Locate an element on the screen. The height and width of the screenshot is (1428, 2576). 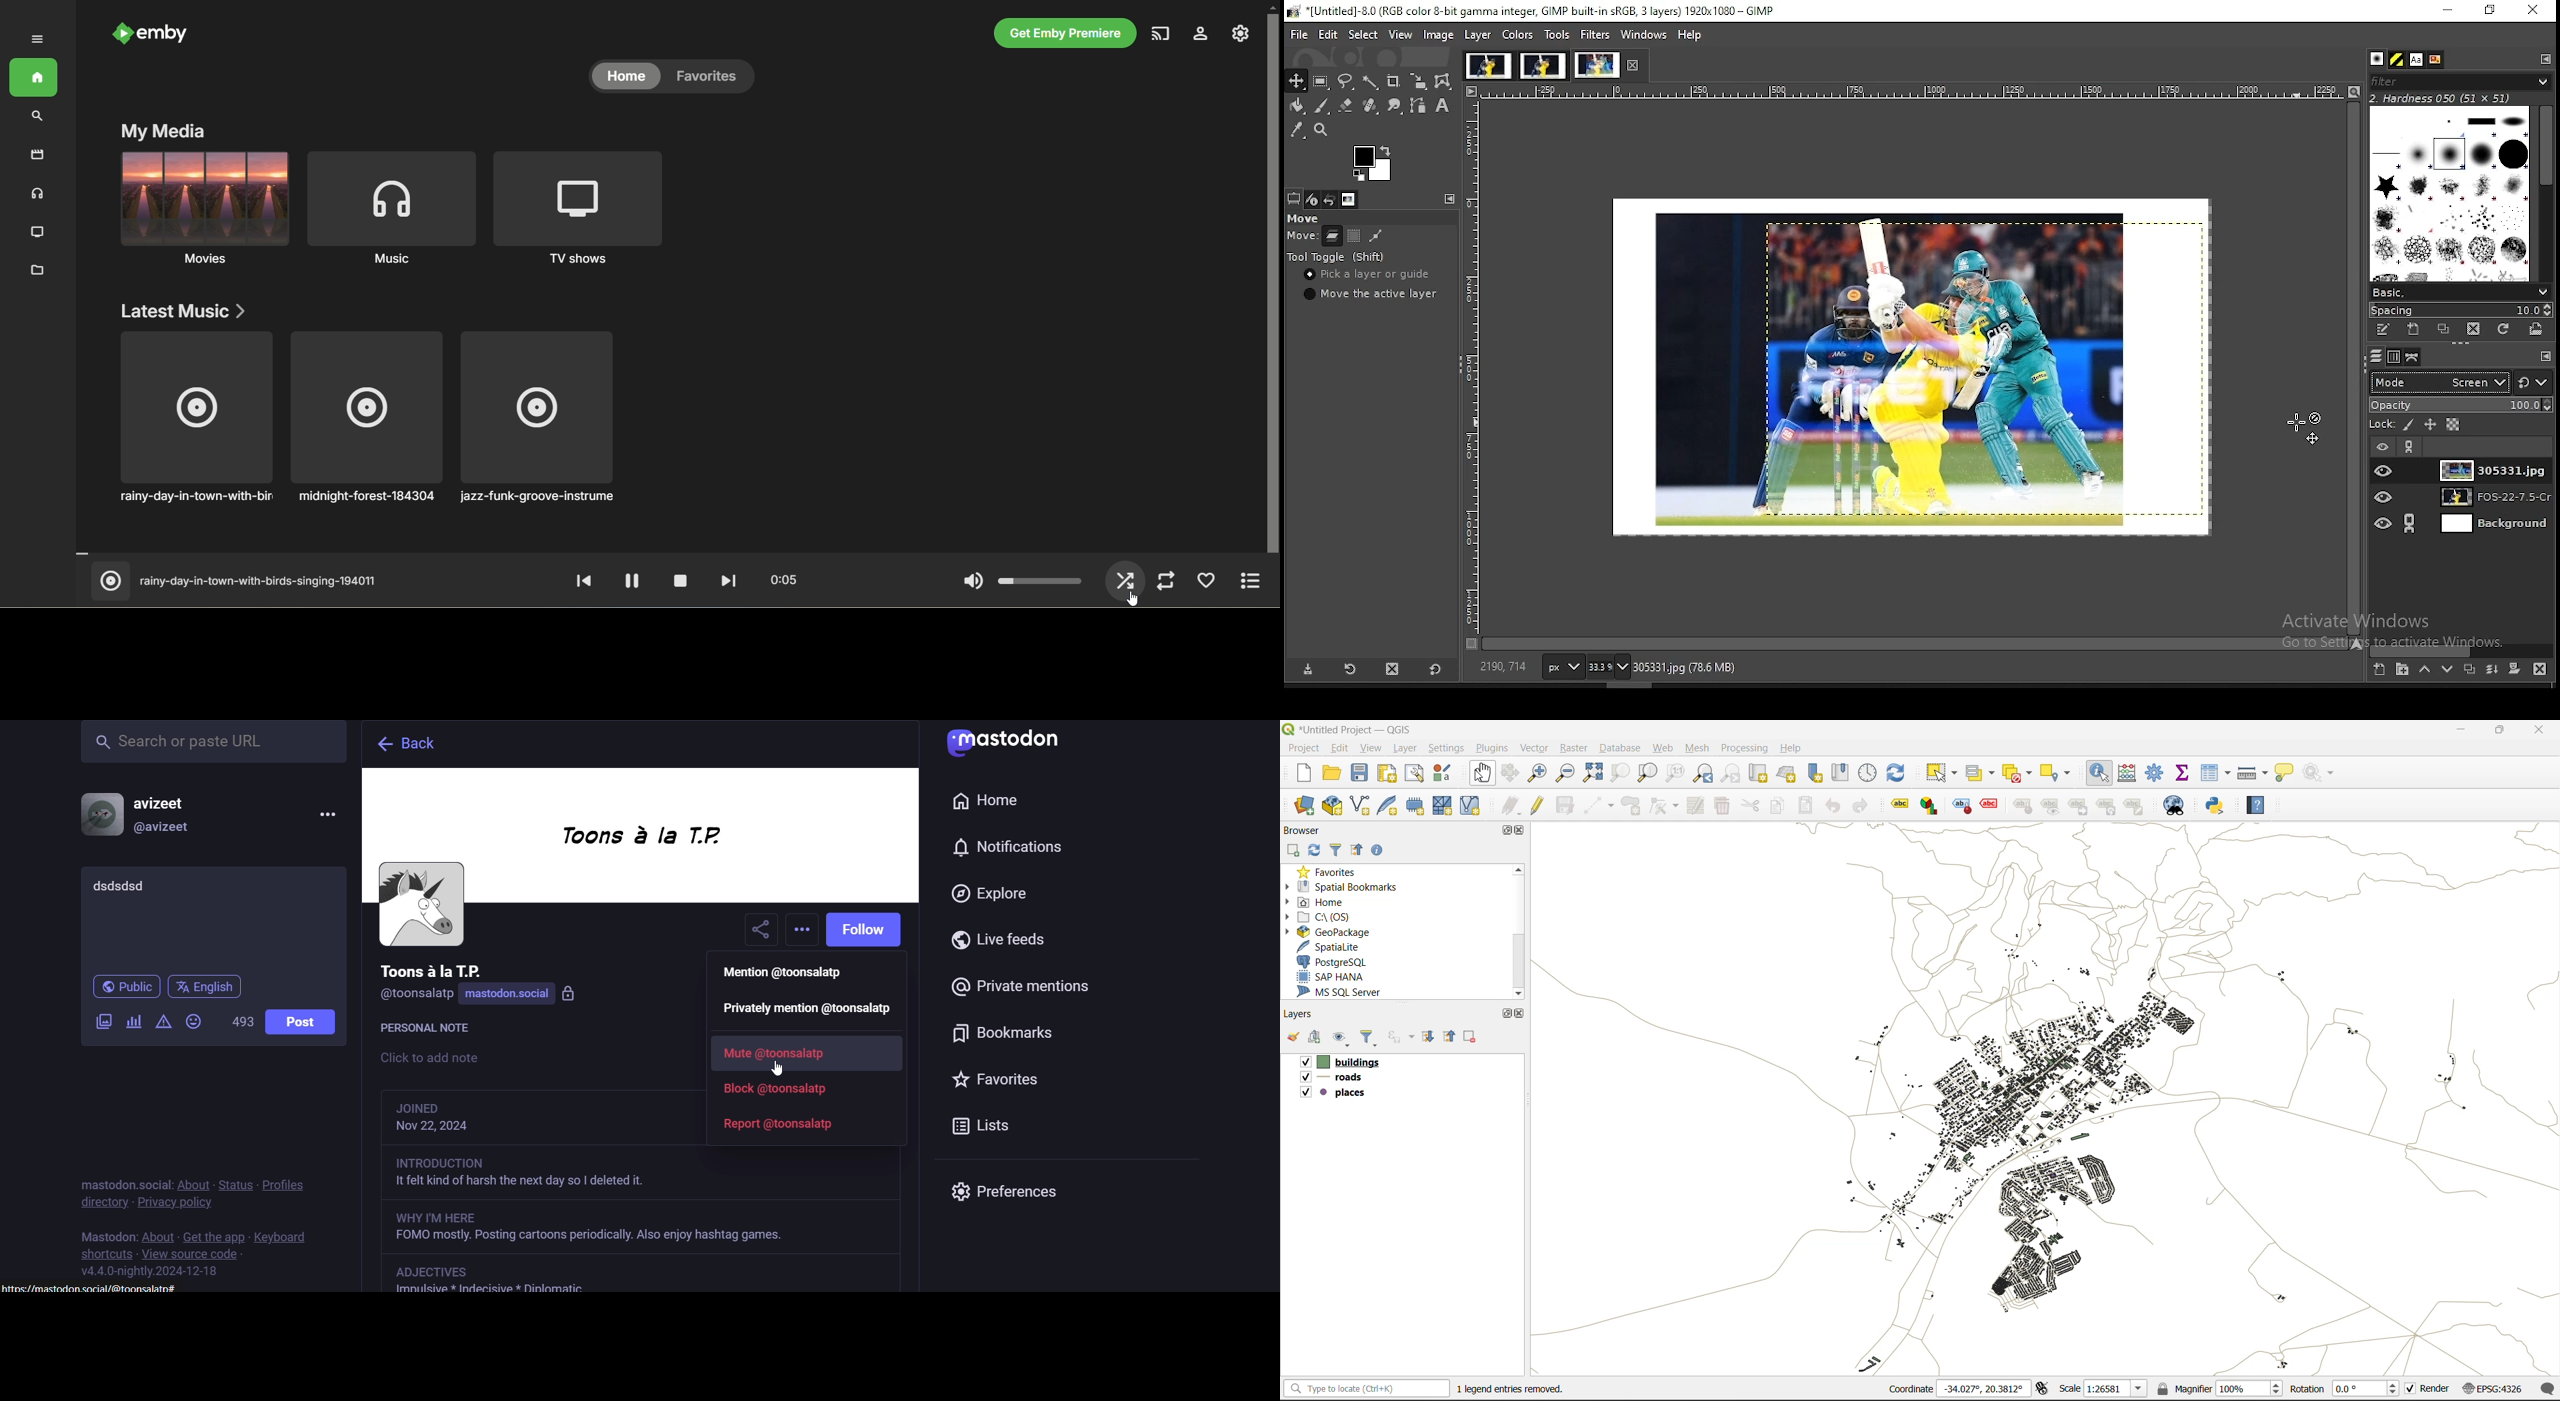
layer is located at coordinates (1481, 35).